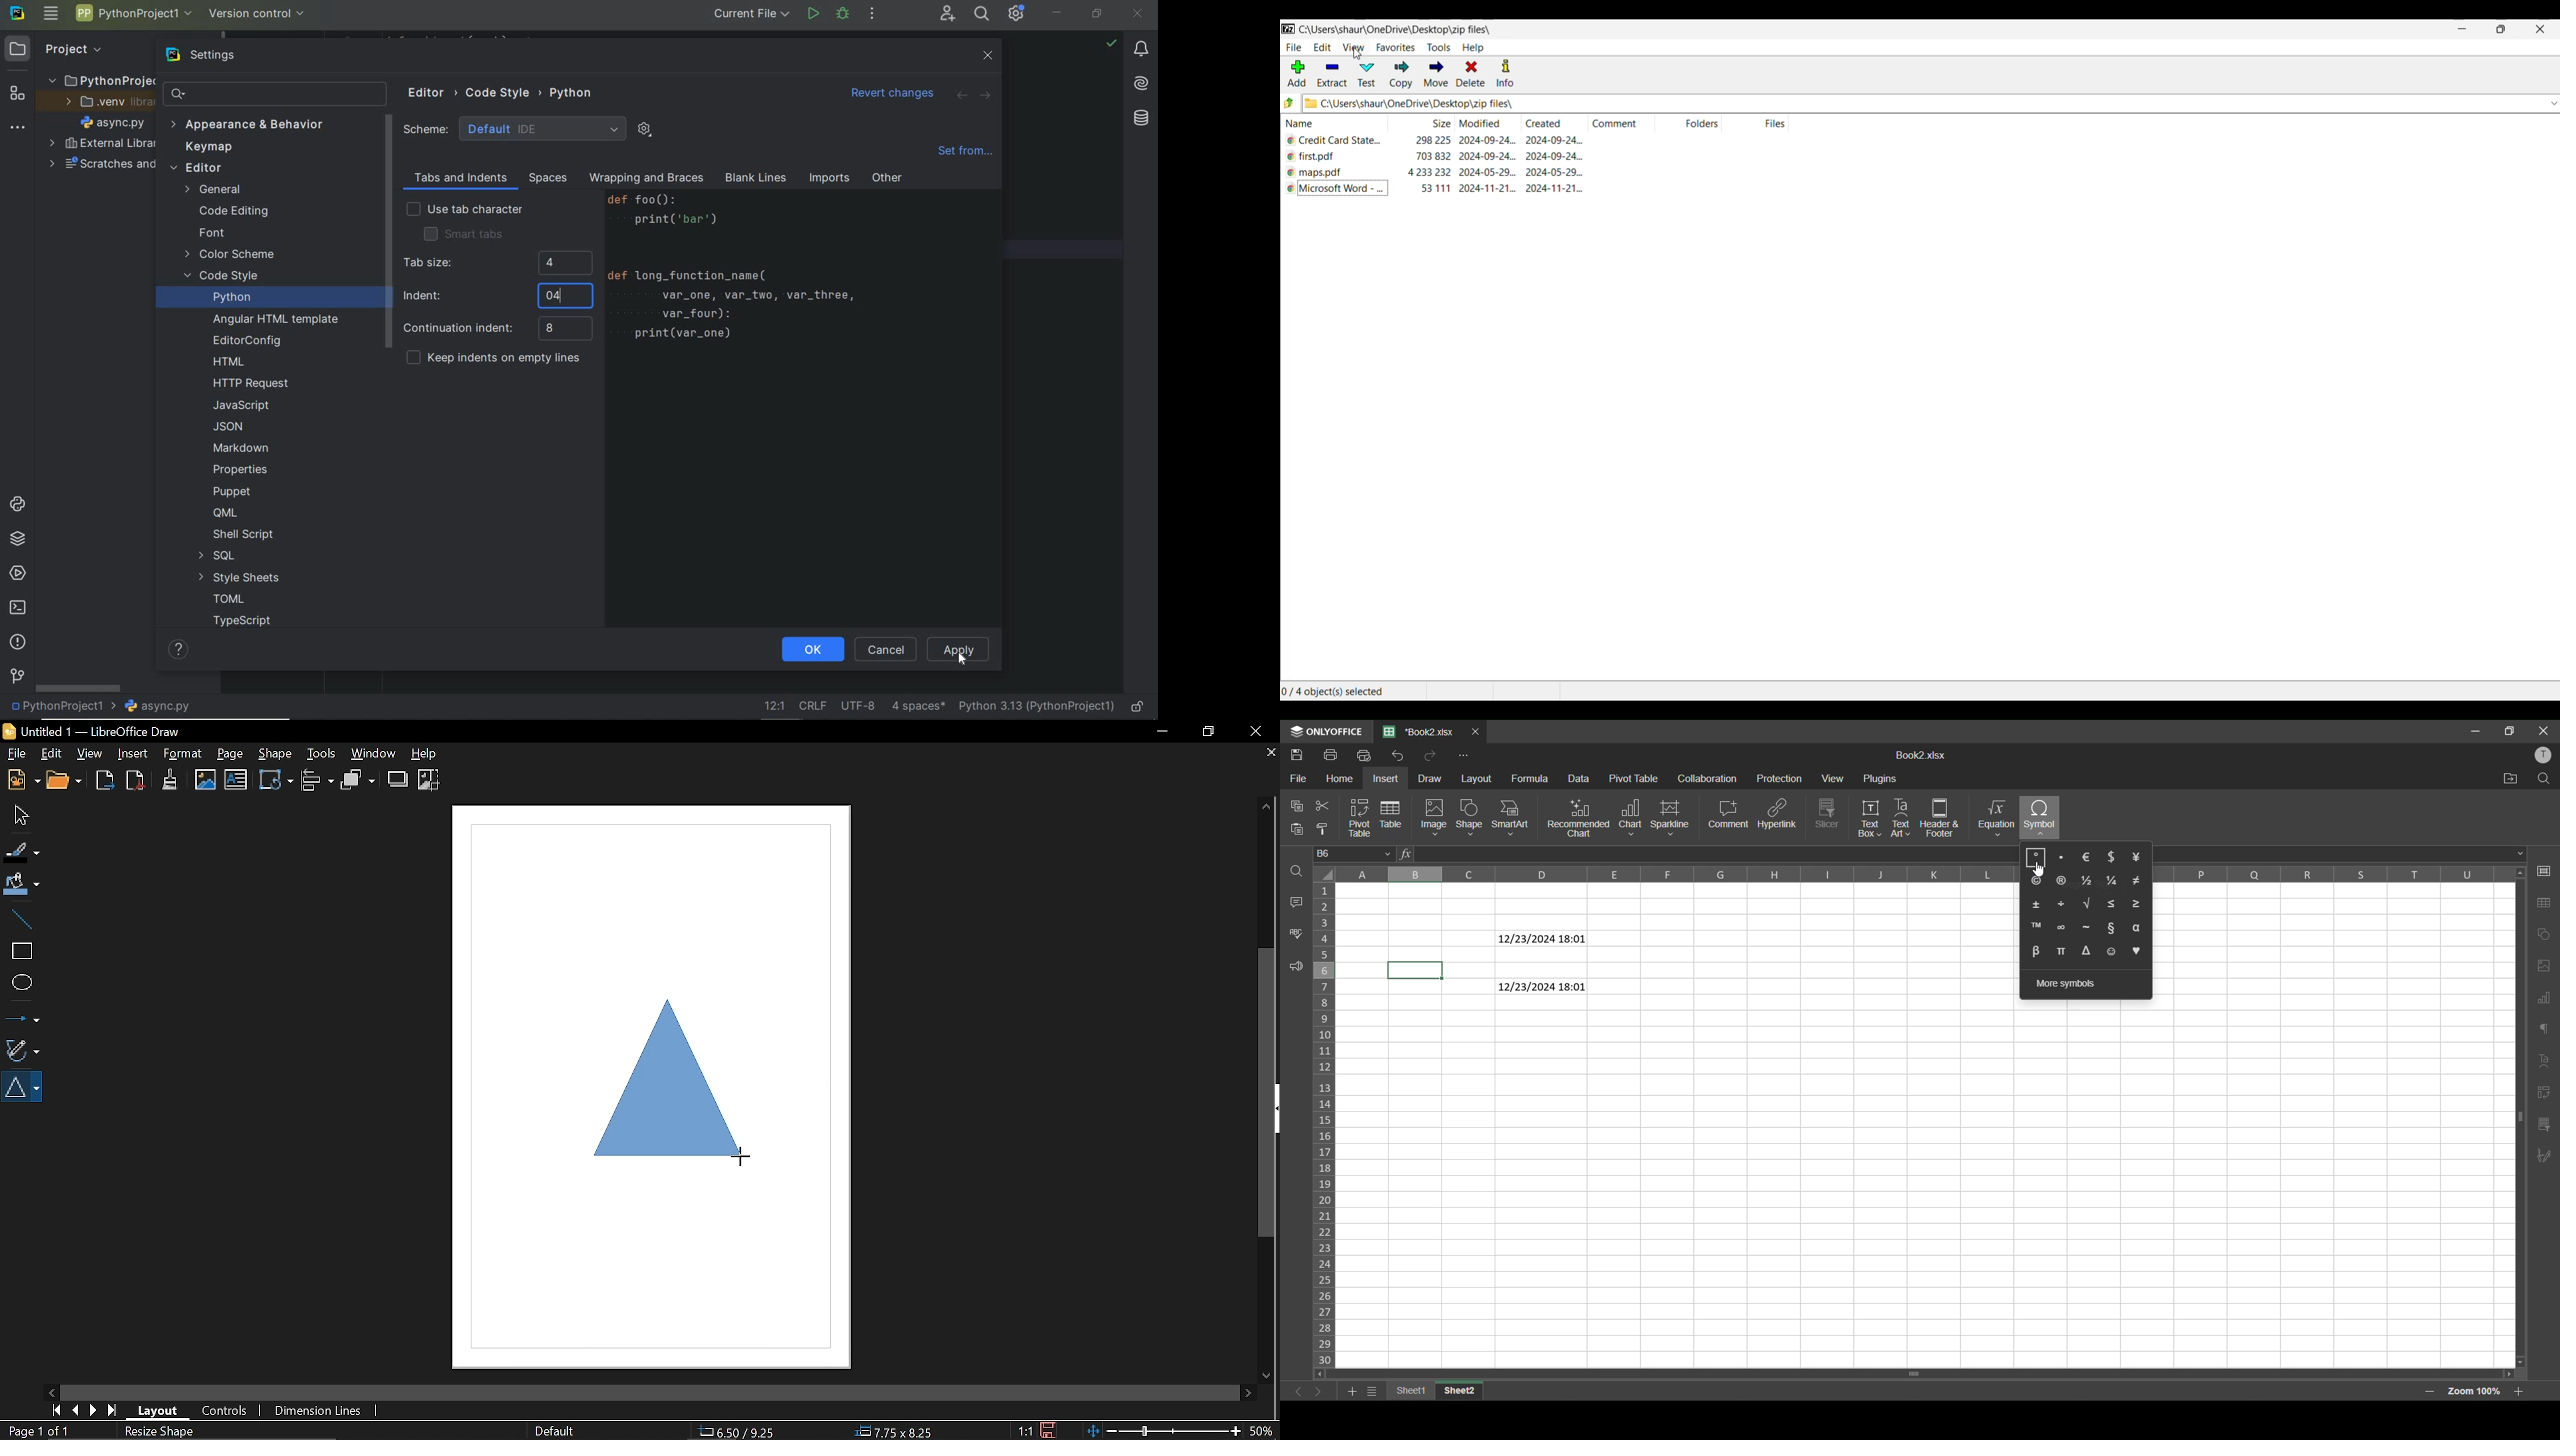 This screenshot has height=1456, width=2576. Describe the element at coordinates (155, 1409) in the screenshot. I see `Layout` at that location.